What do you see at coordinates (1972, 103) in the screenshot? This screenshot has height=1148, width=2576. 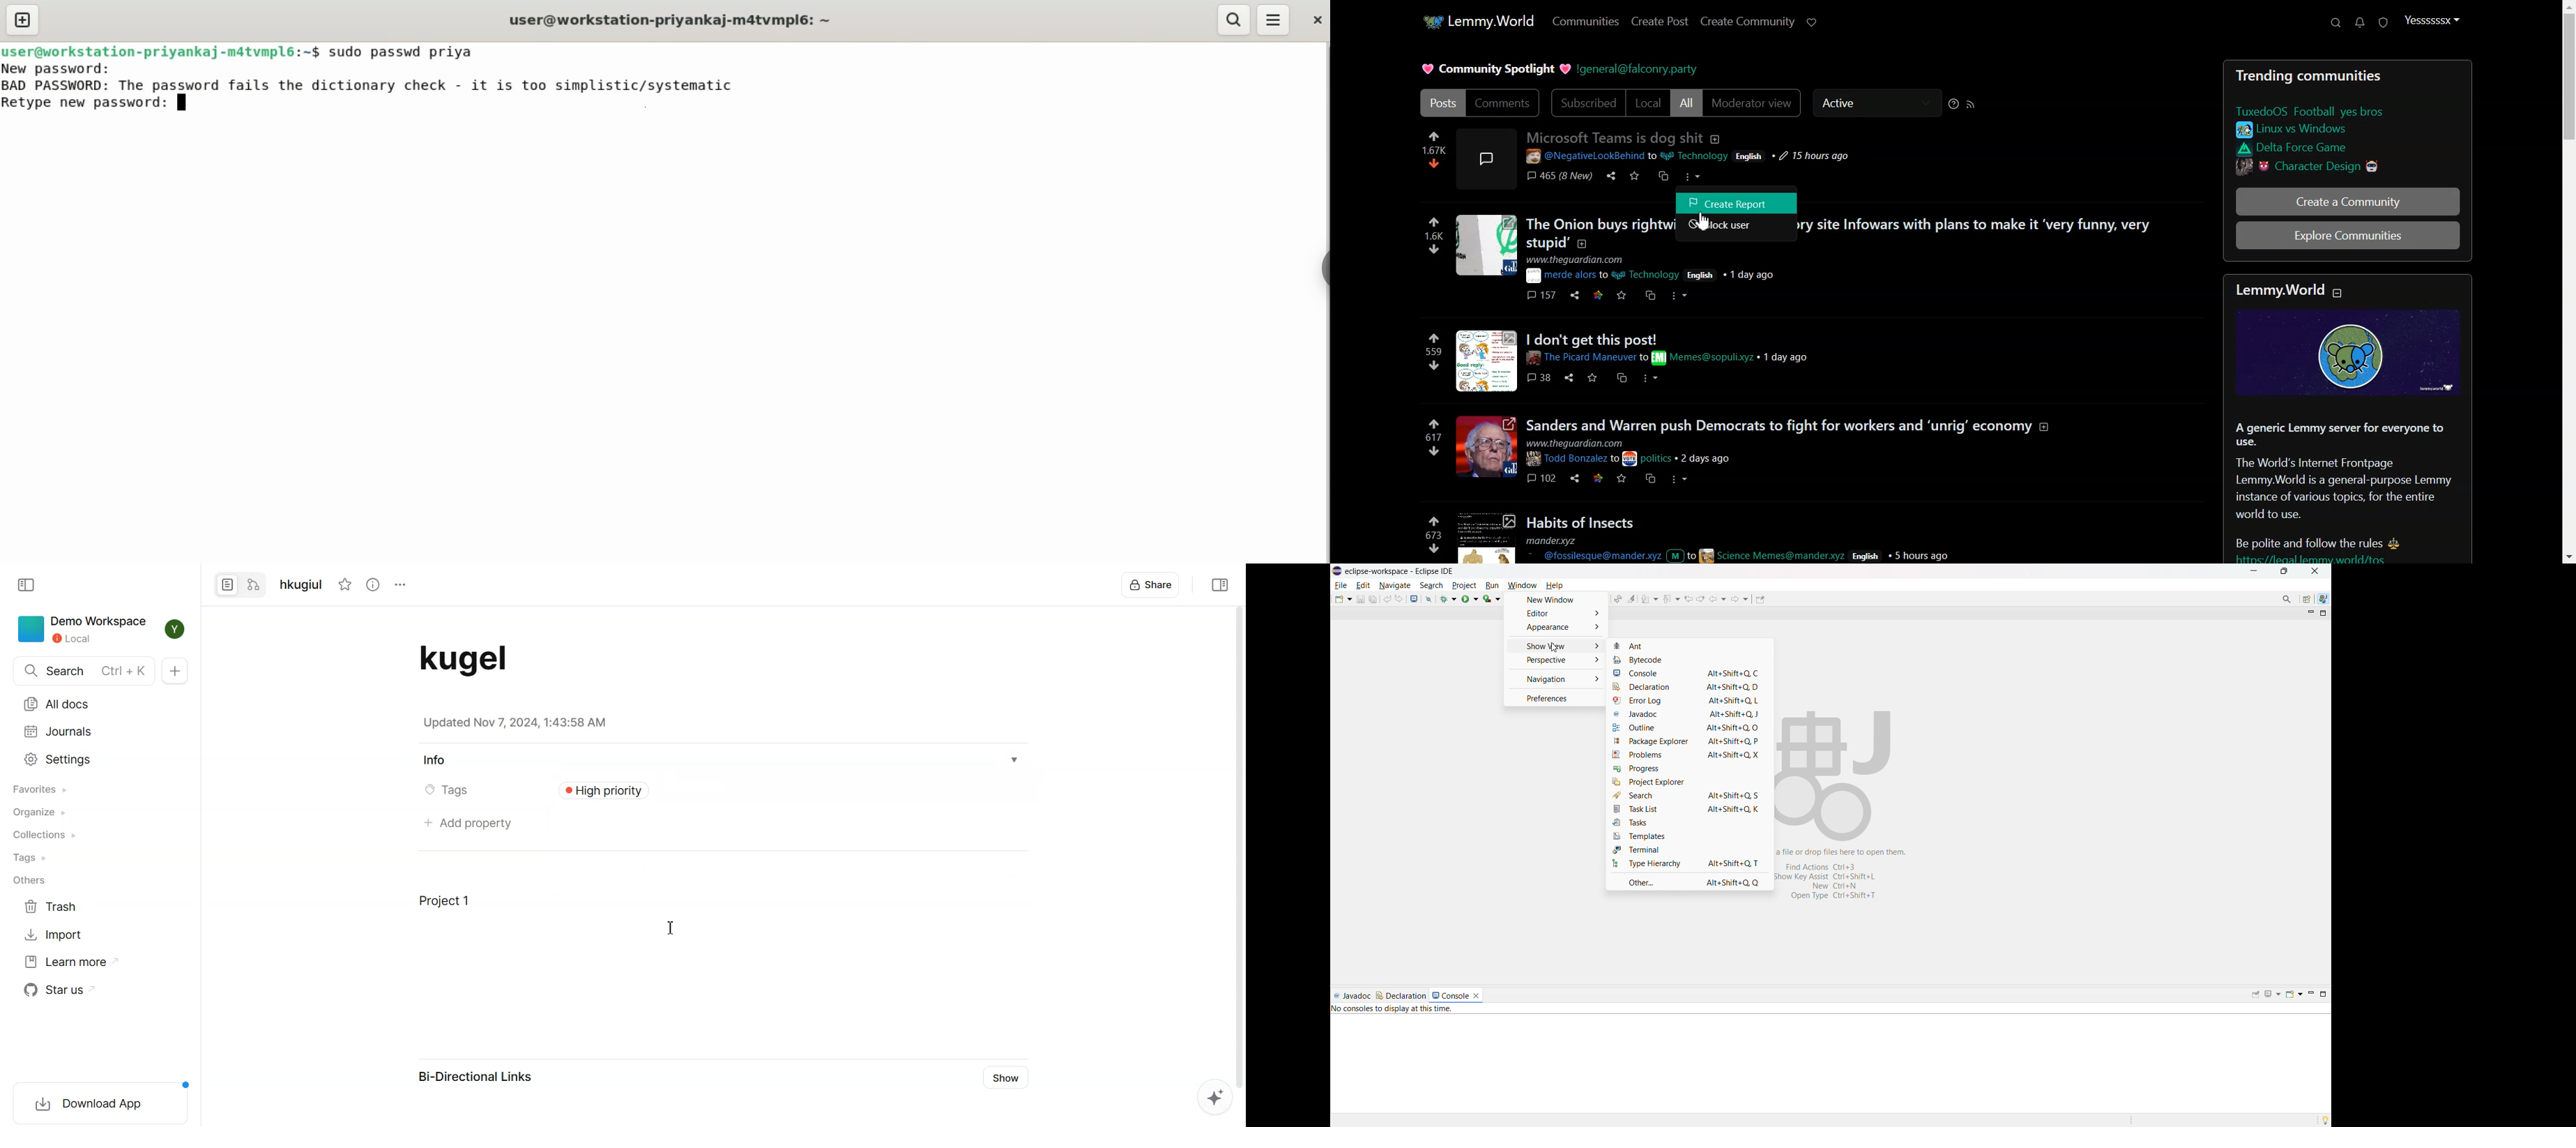 I see `RSS` at bounding box center [1972, 103].